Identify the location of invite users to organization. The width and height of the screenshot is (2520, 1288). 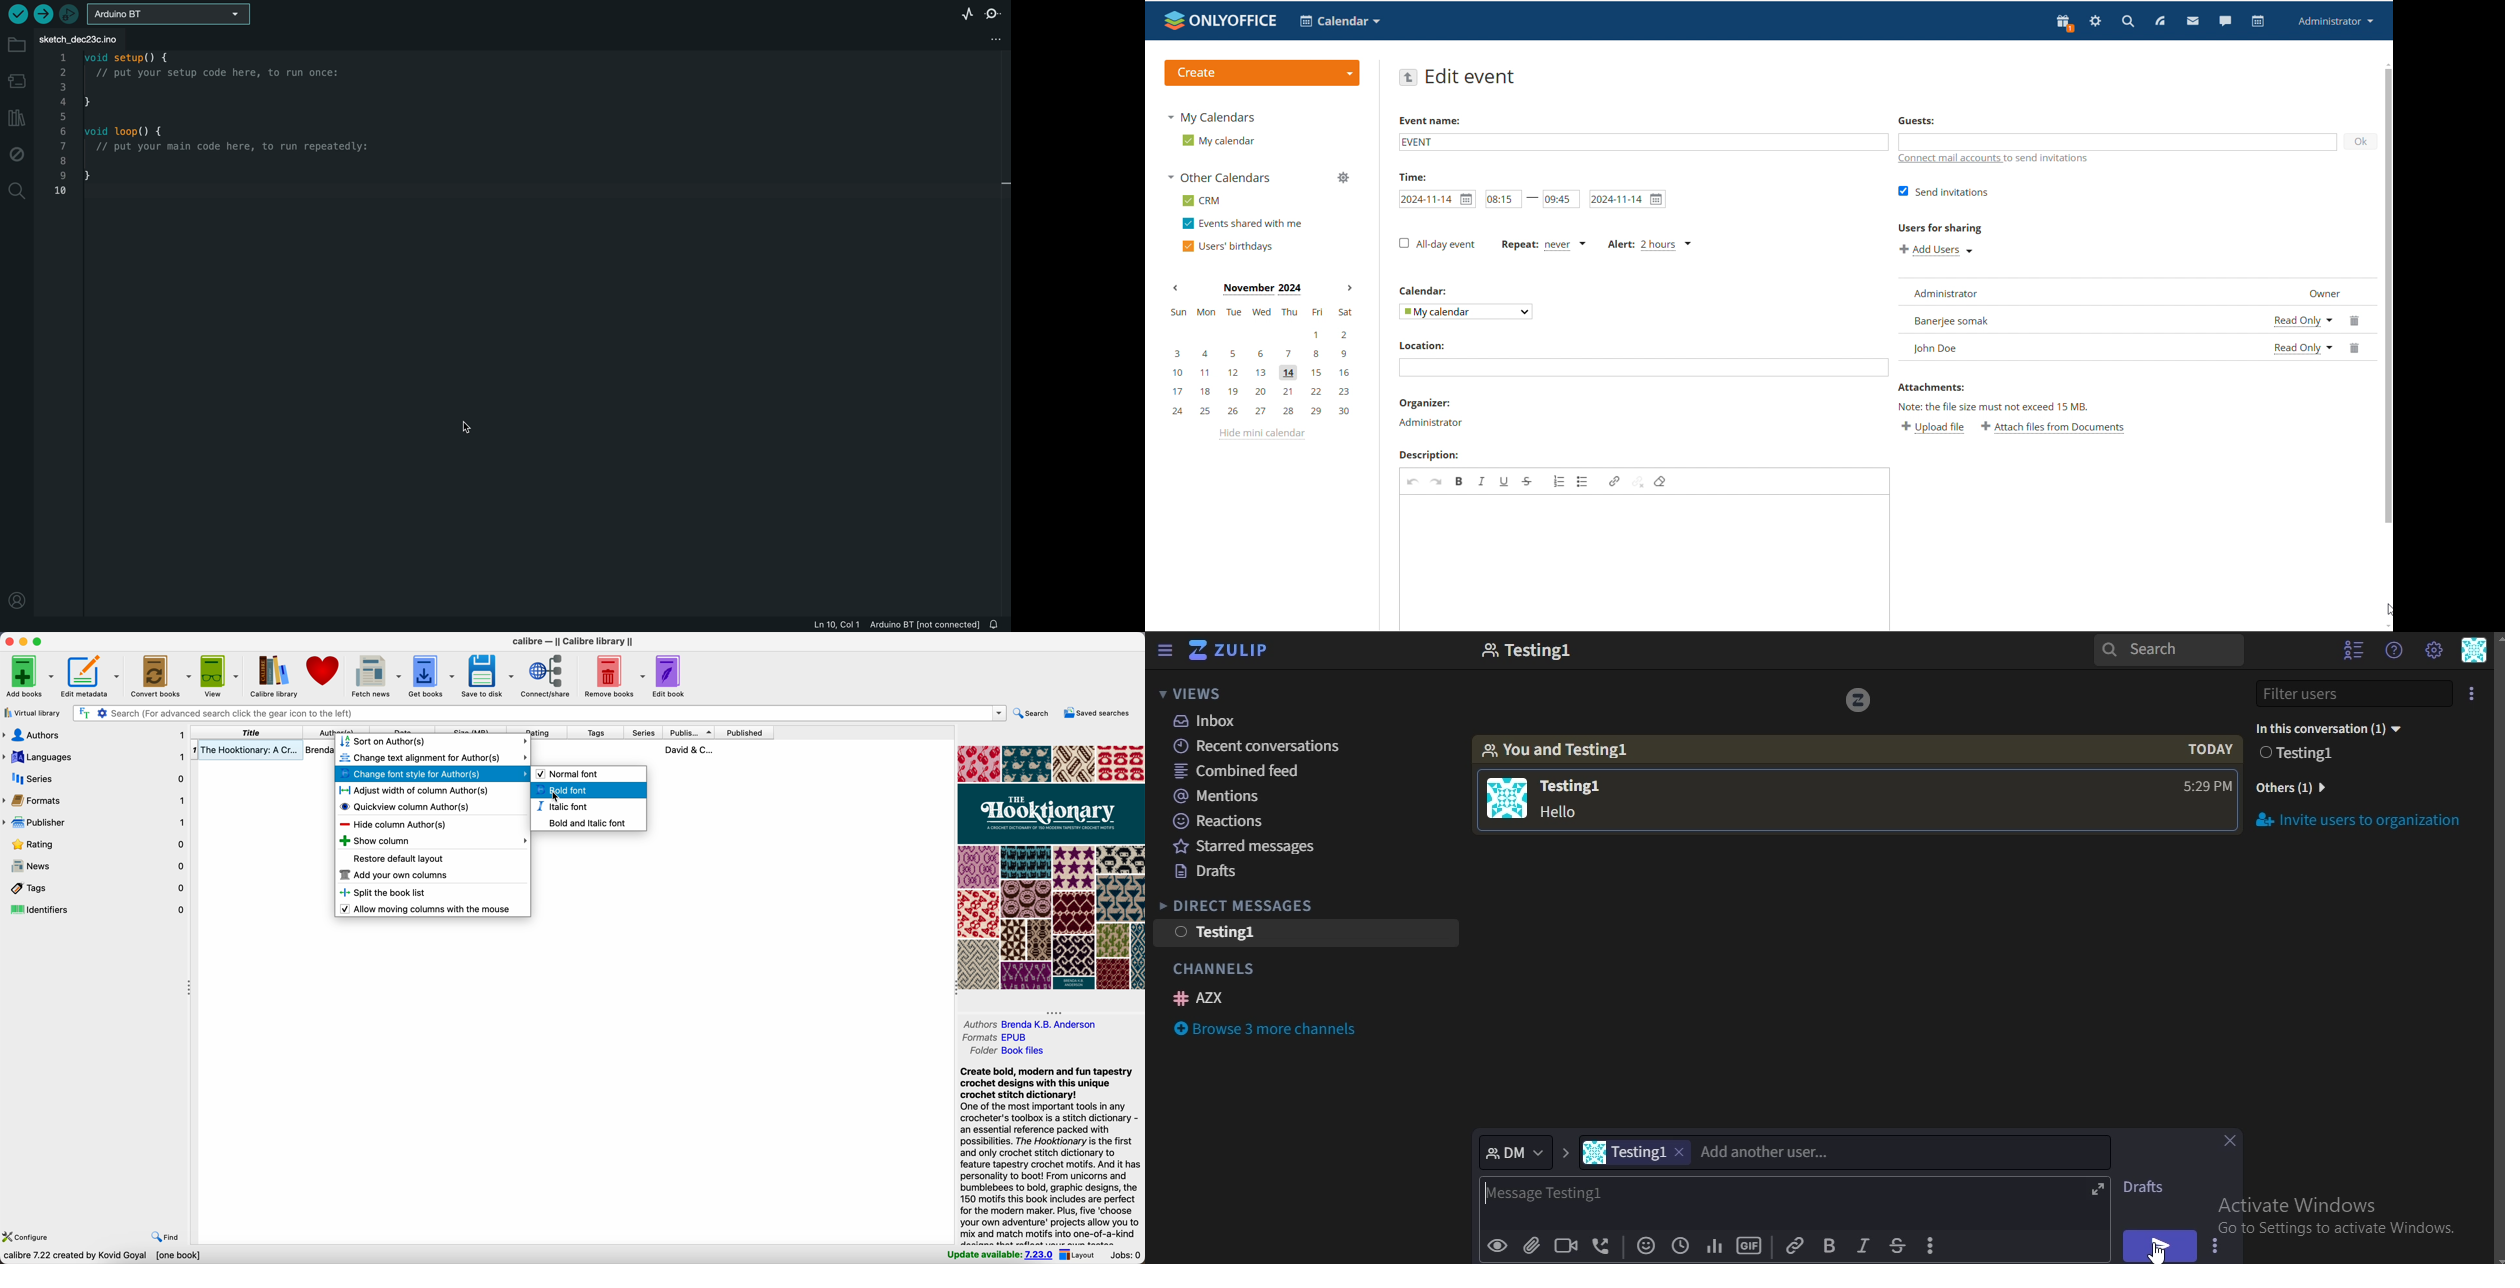
(2362, 823).